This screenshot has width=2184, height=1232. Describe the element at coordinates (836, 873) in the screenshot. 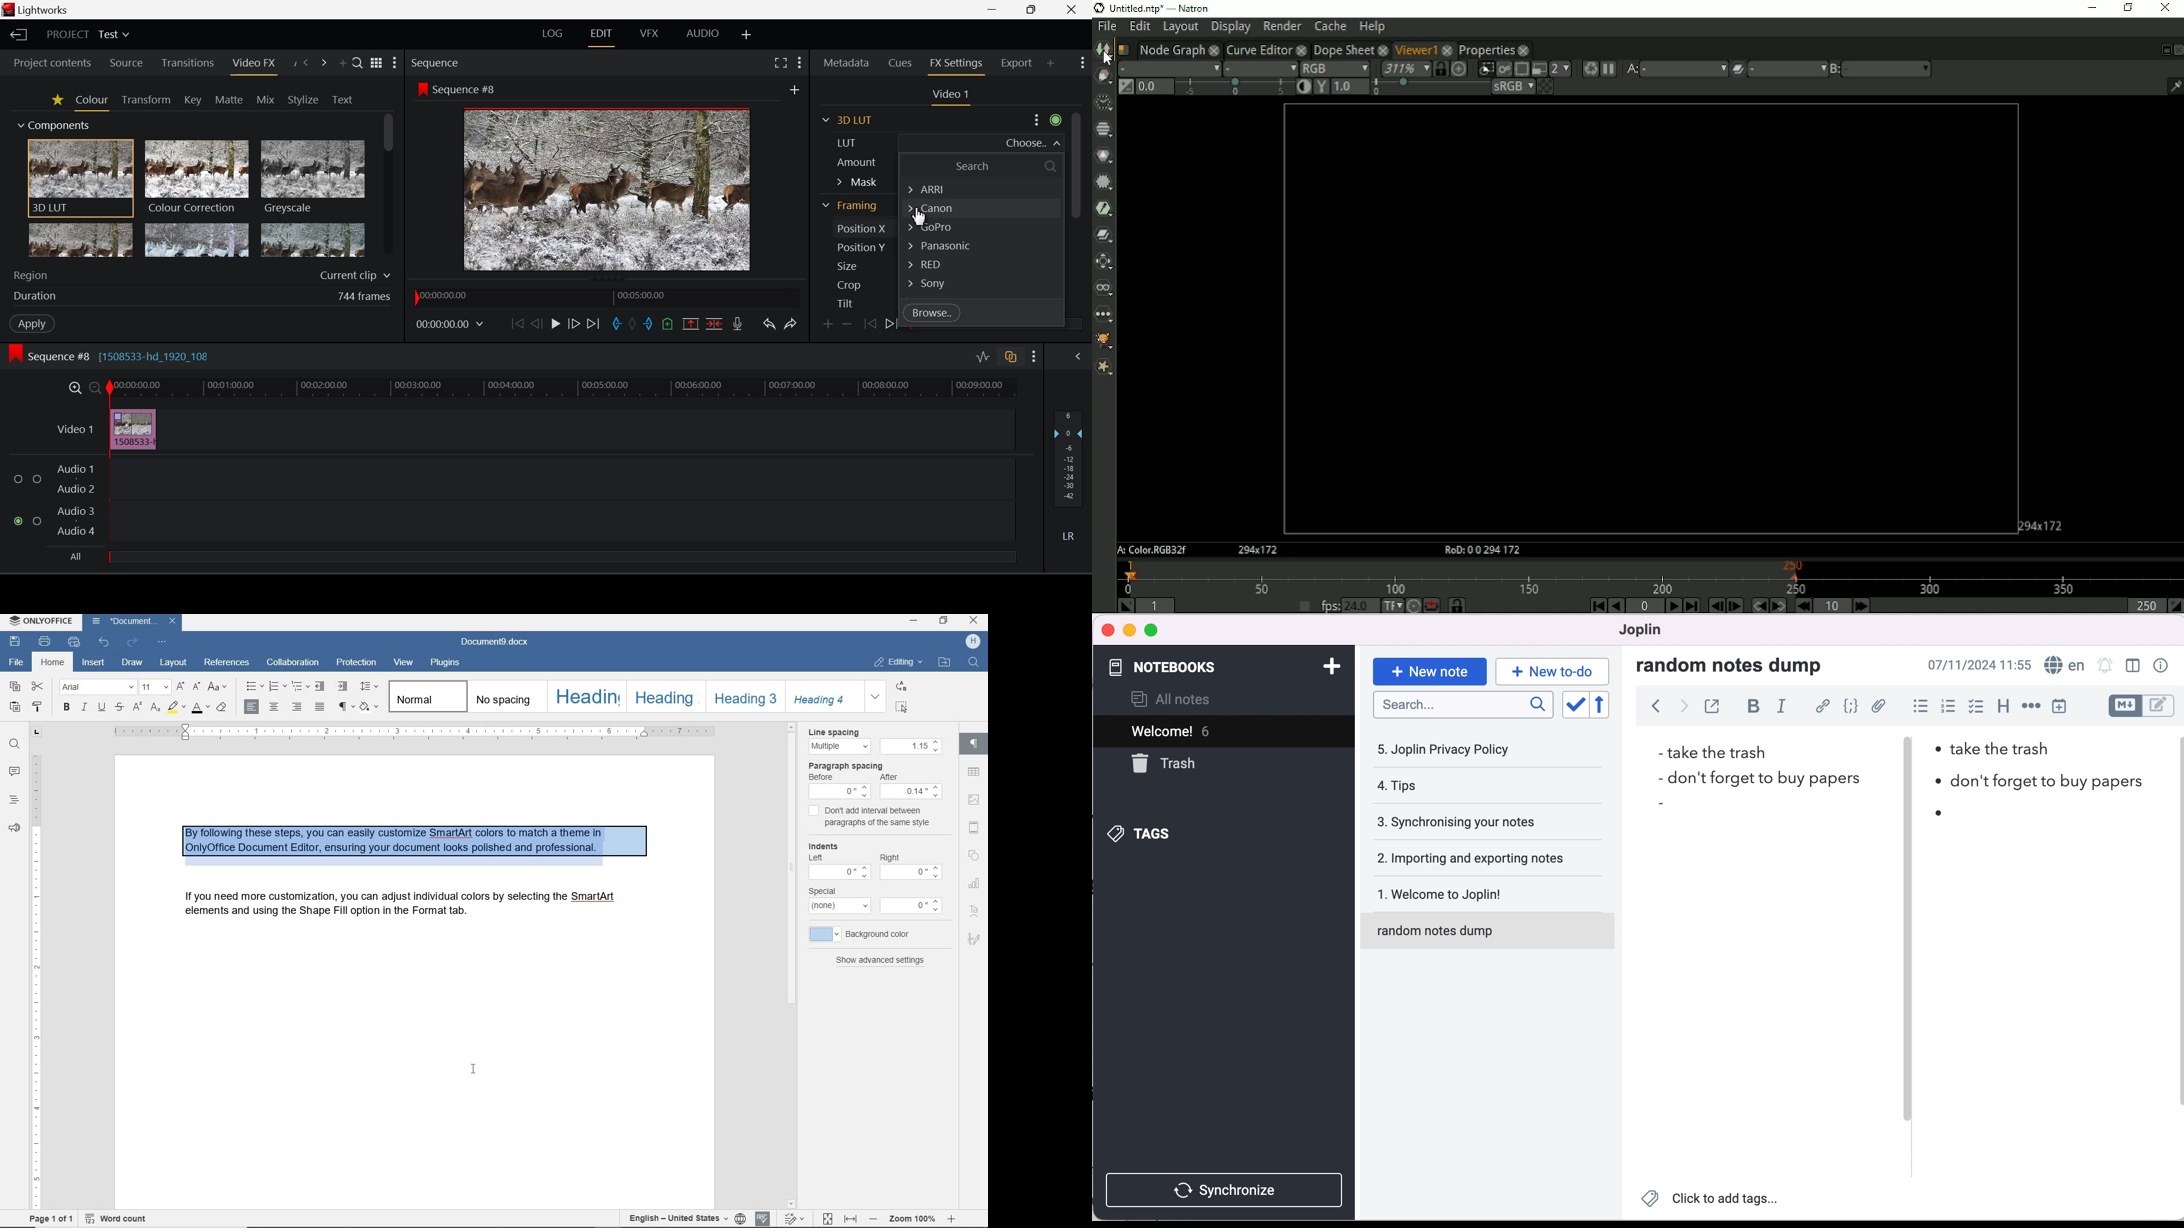

I see `0"` at that location.